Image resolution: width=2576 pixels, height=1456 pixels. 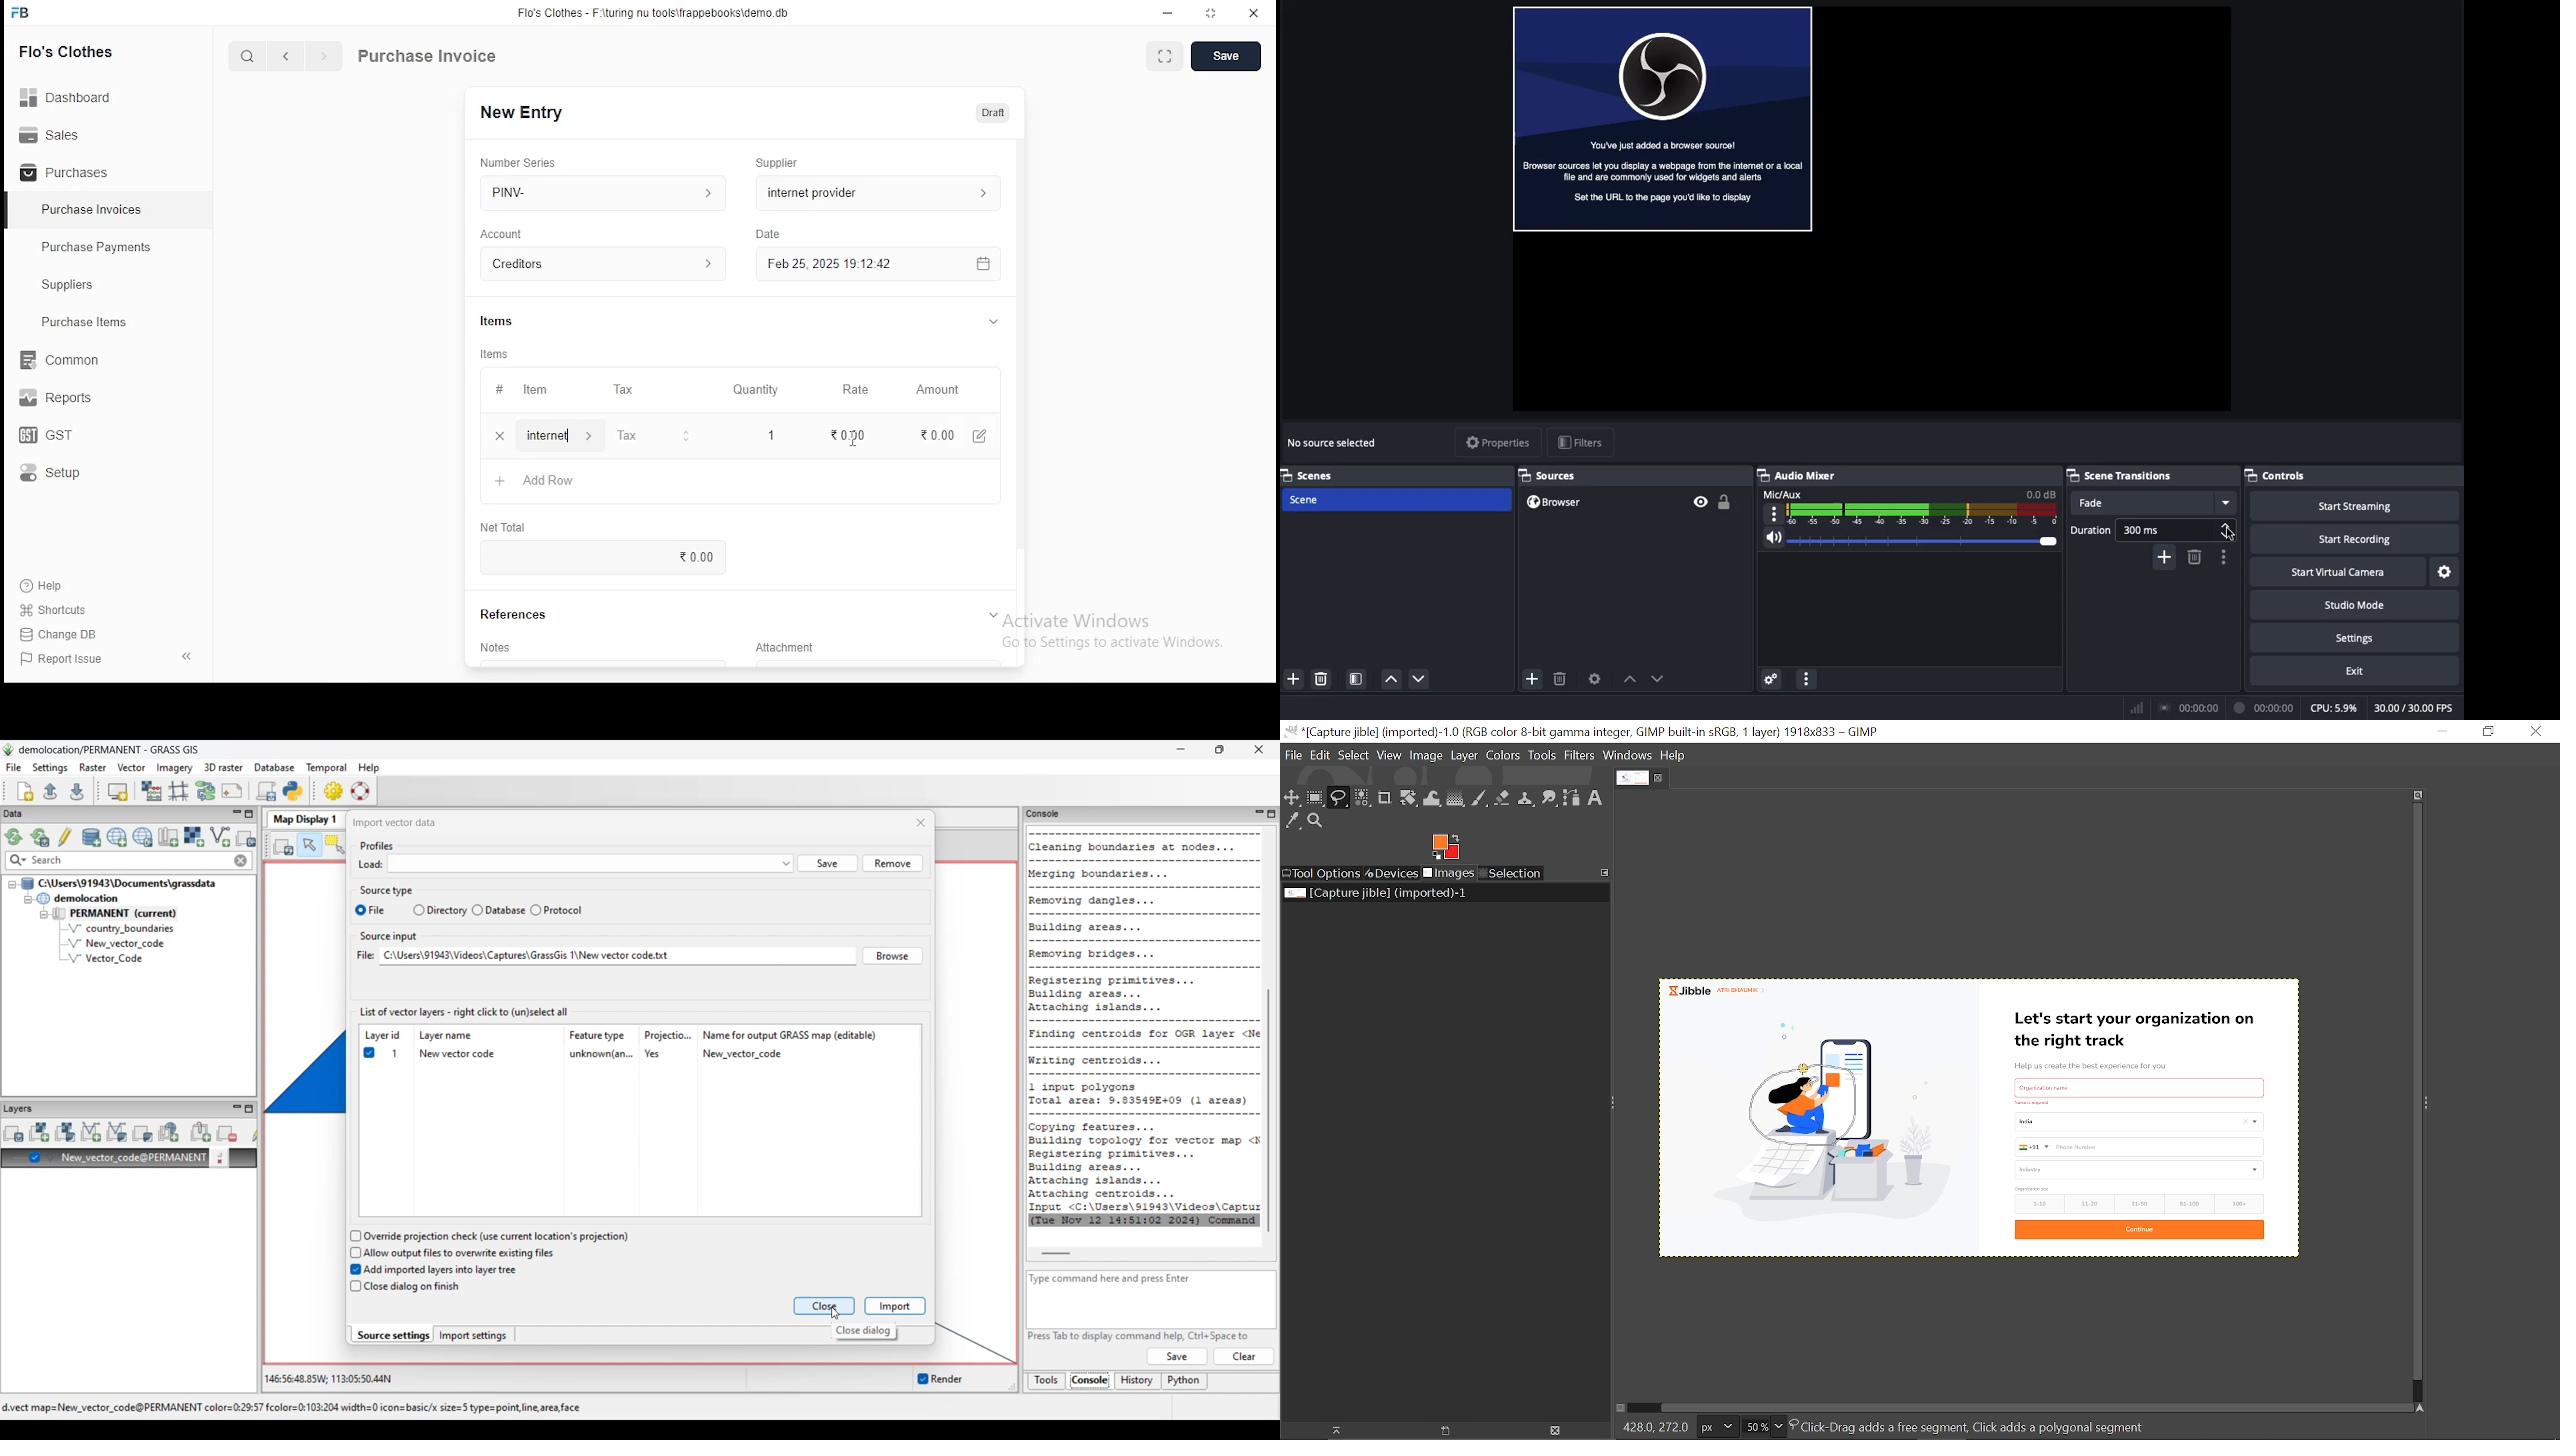 What do you see at coordinates (1700, 502) in the screenshot?
I see `Visible ` at bounding box center [1700, 502].